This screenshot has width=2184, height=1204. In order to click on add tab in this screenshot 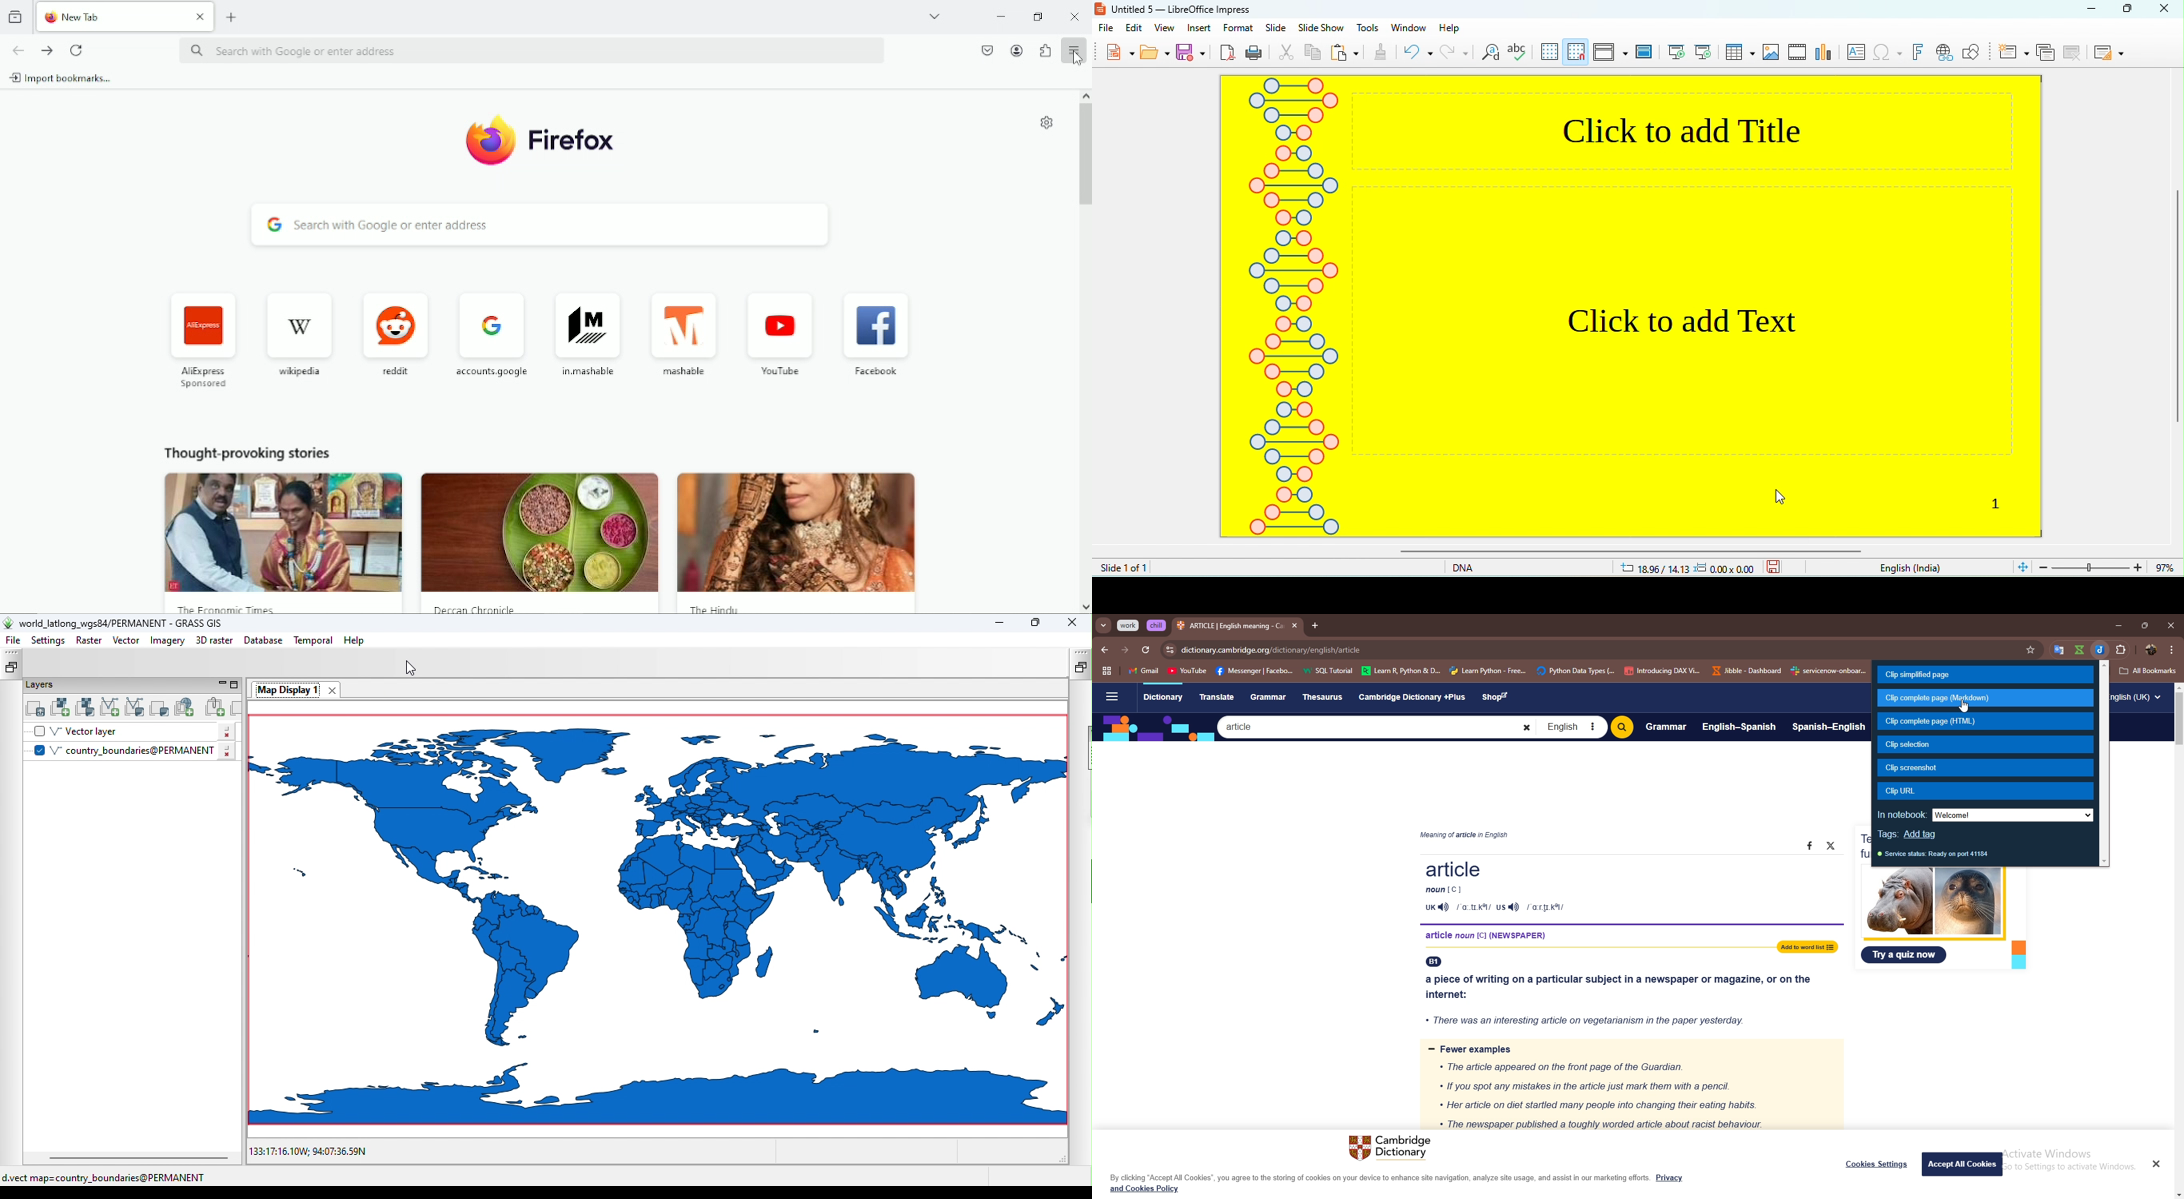, I will do `click(1314, 625)`.